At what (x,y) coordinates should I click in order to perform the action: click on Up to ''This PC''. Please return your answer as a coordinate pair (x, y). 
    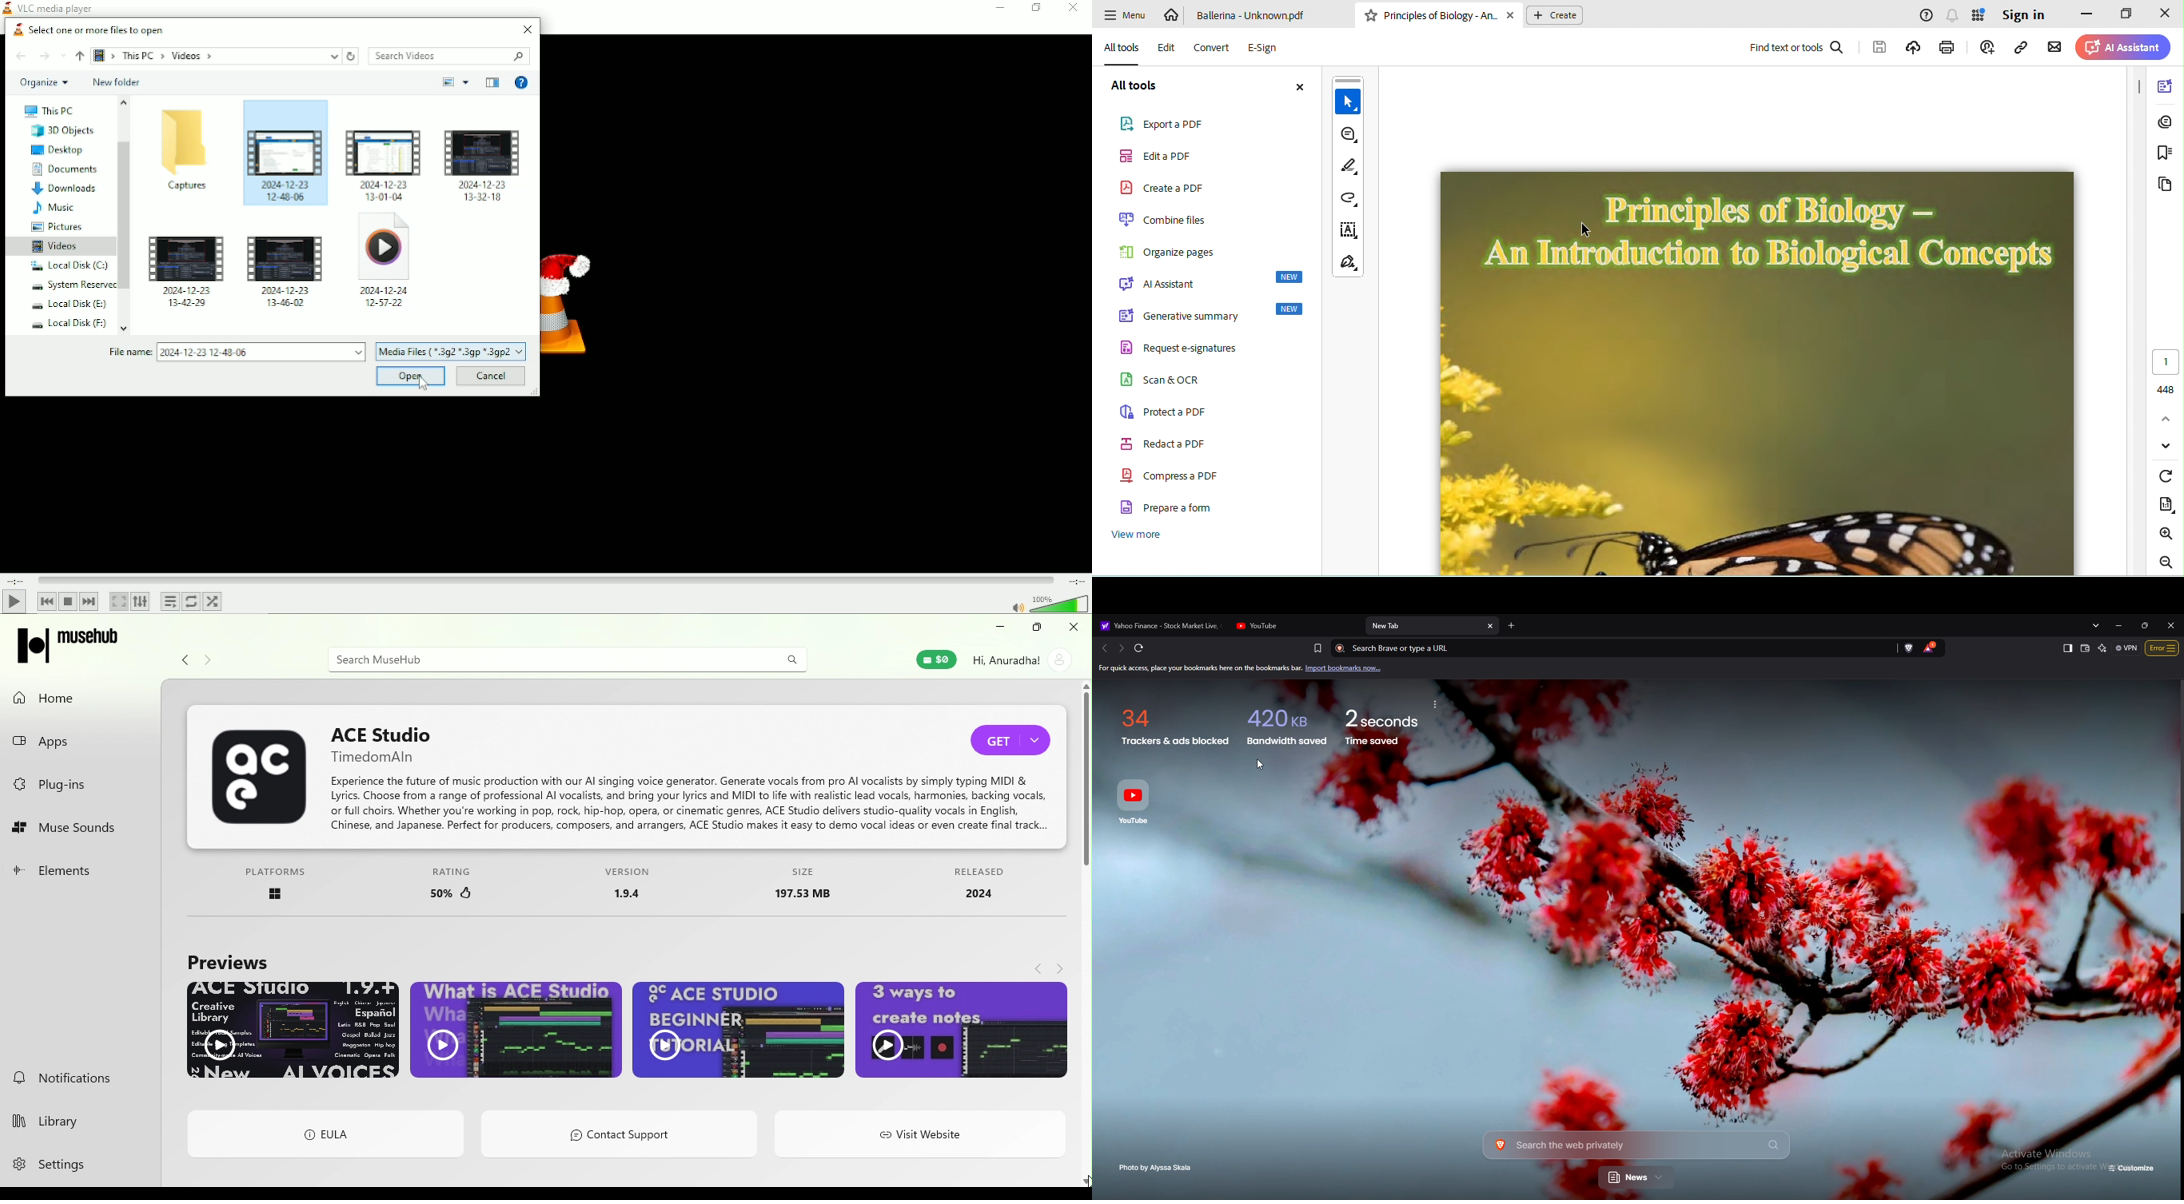
    Looking at the image, I should click on (80, 55).